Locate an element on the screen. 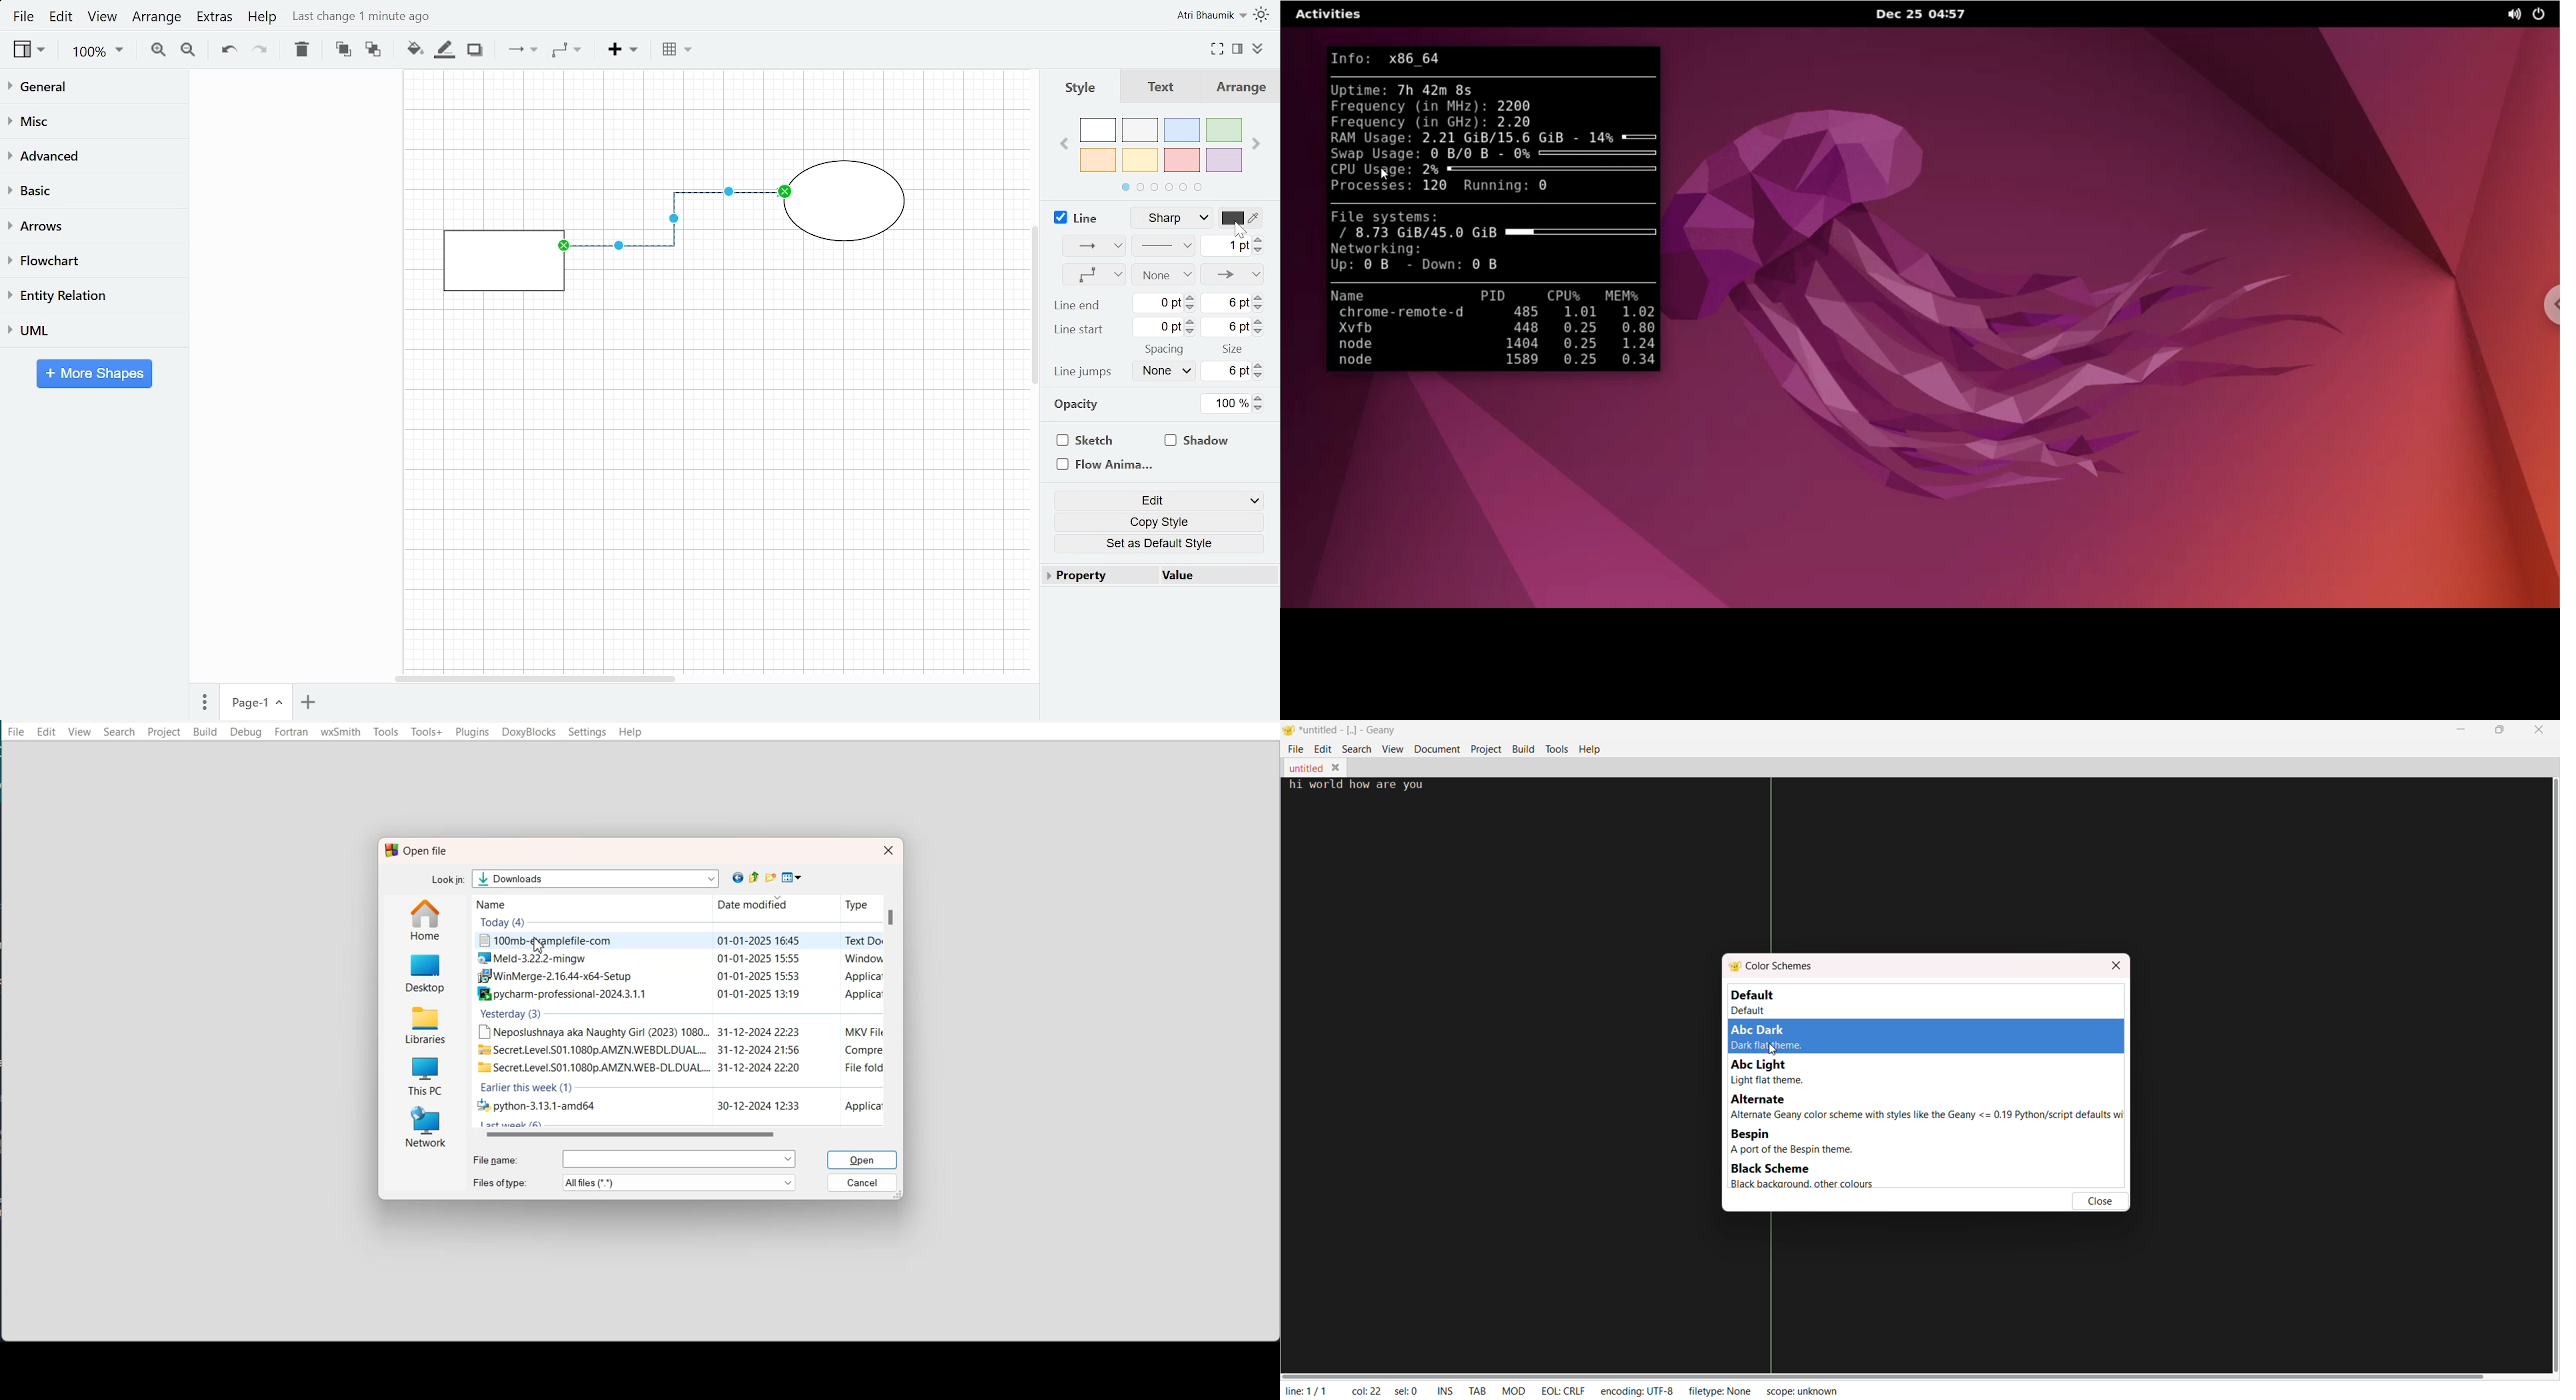 The image size is (2576, 1400). Insert is located at coordinates (625, 52).